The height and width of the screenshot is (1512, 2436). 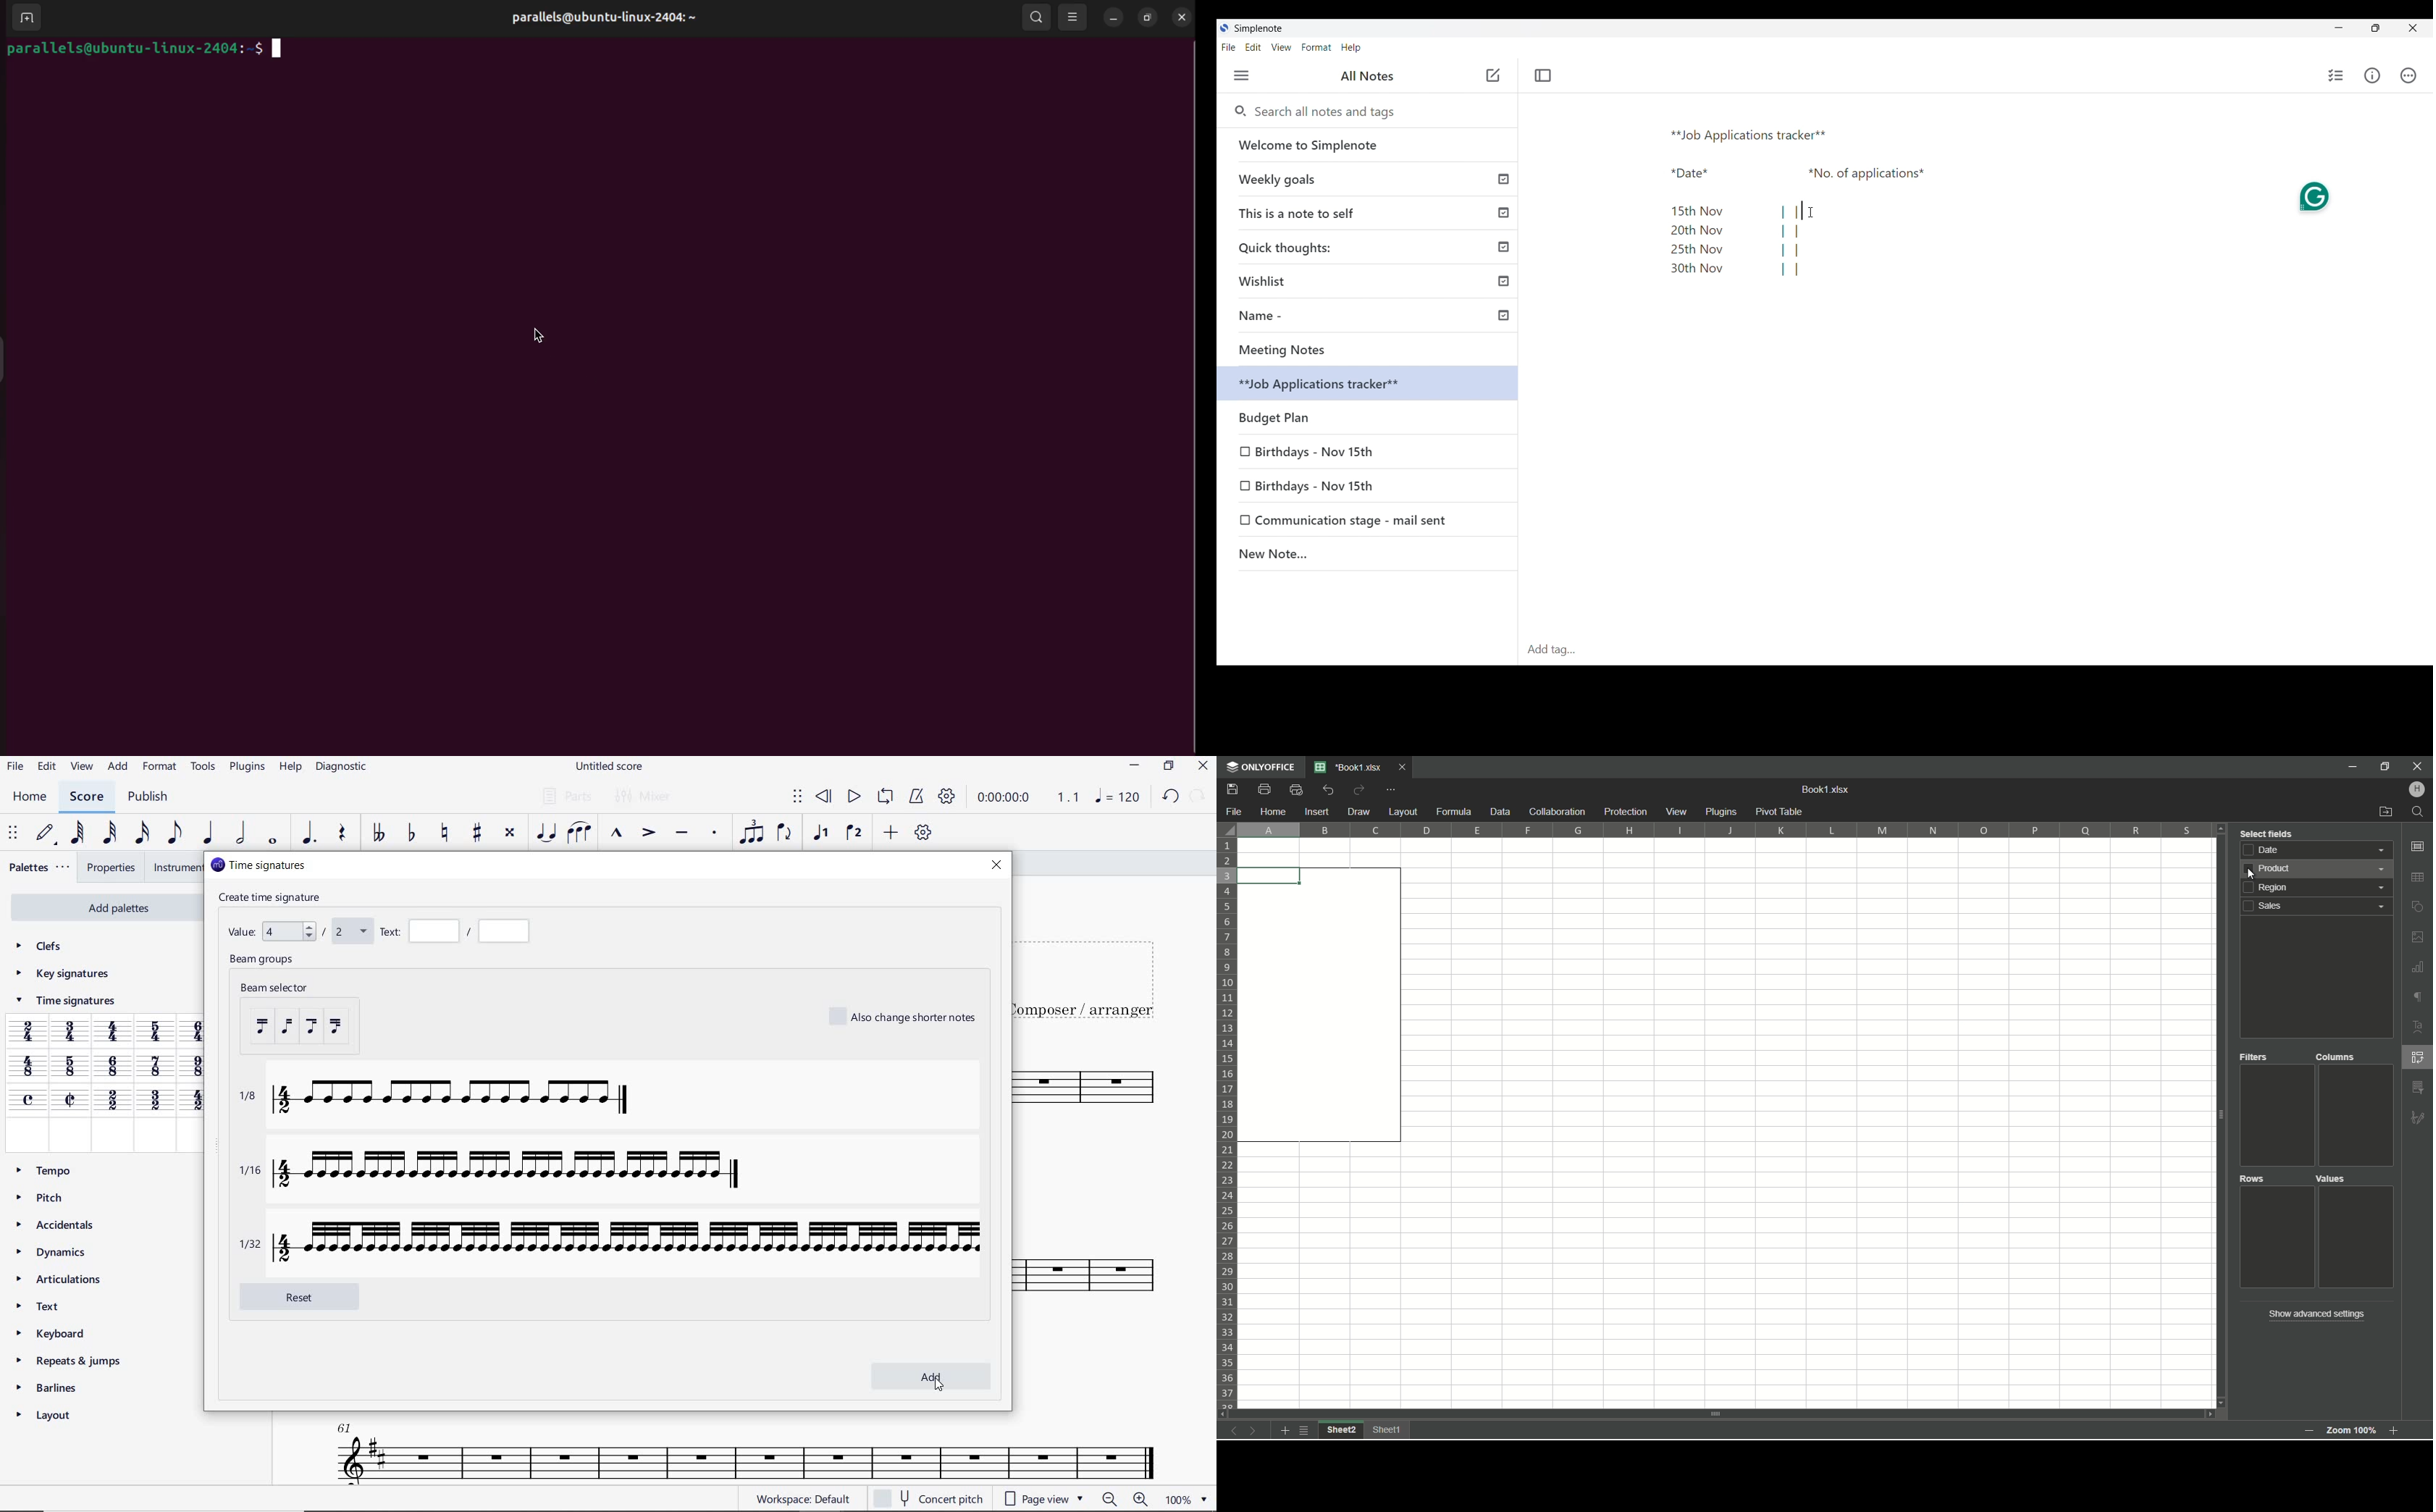 I want to click on FILE, so click(x=15, y=768).